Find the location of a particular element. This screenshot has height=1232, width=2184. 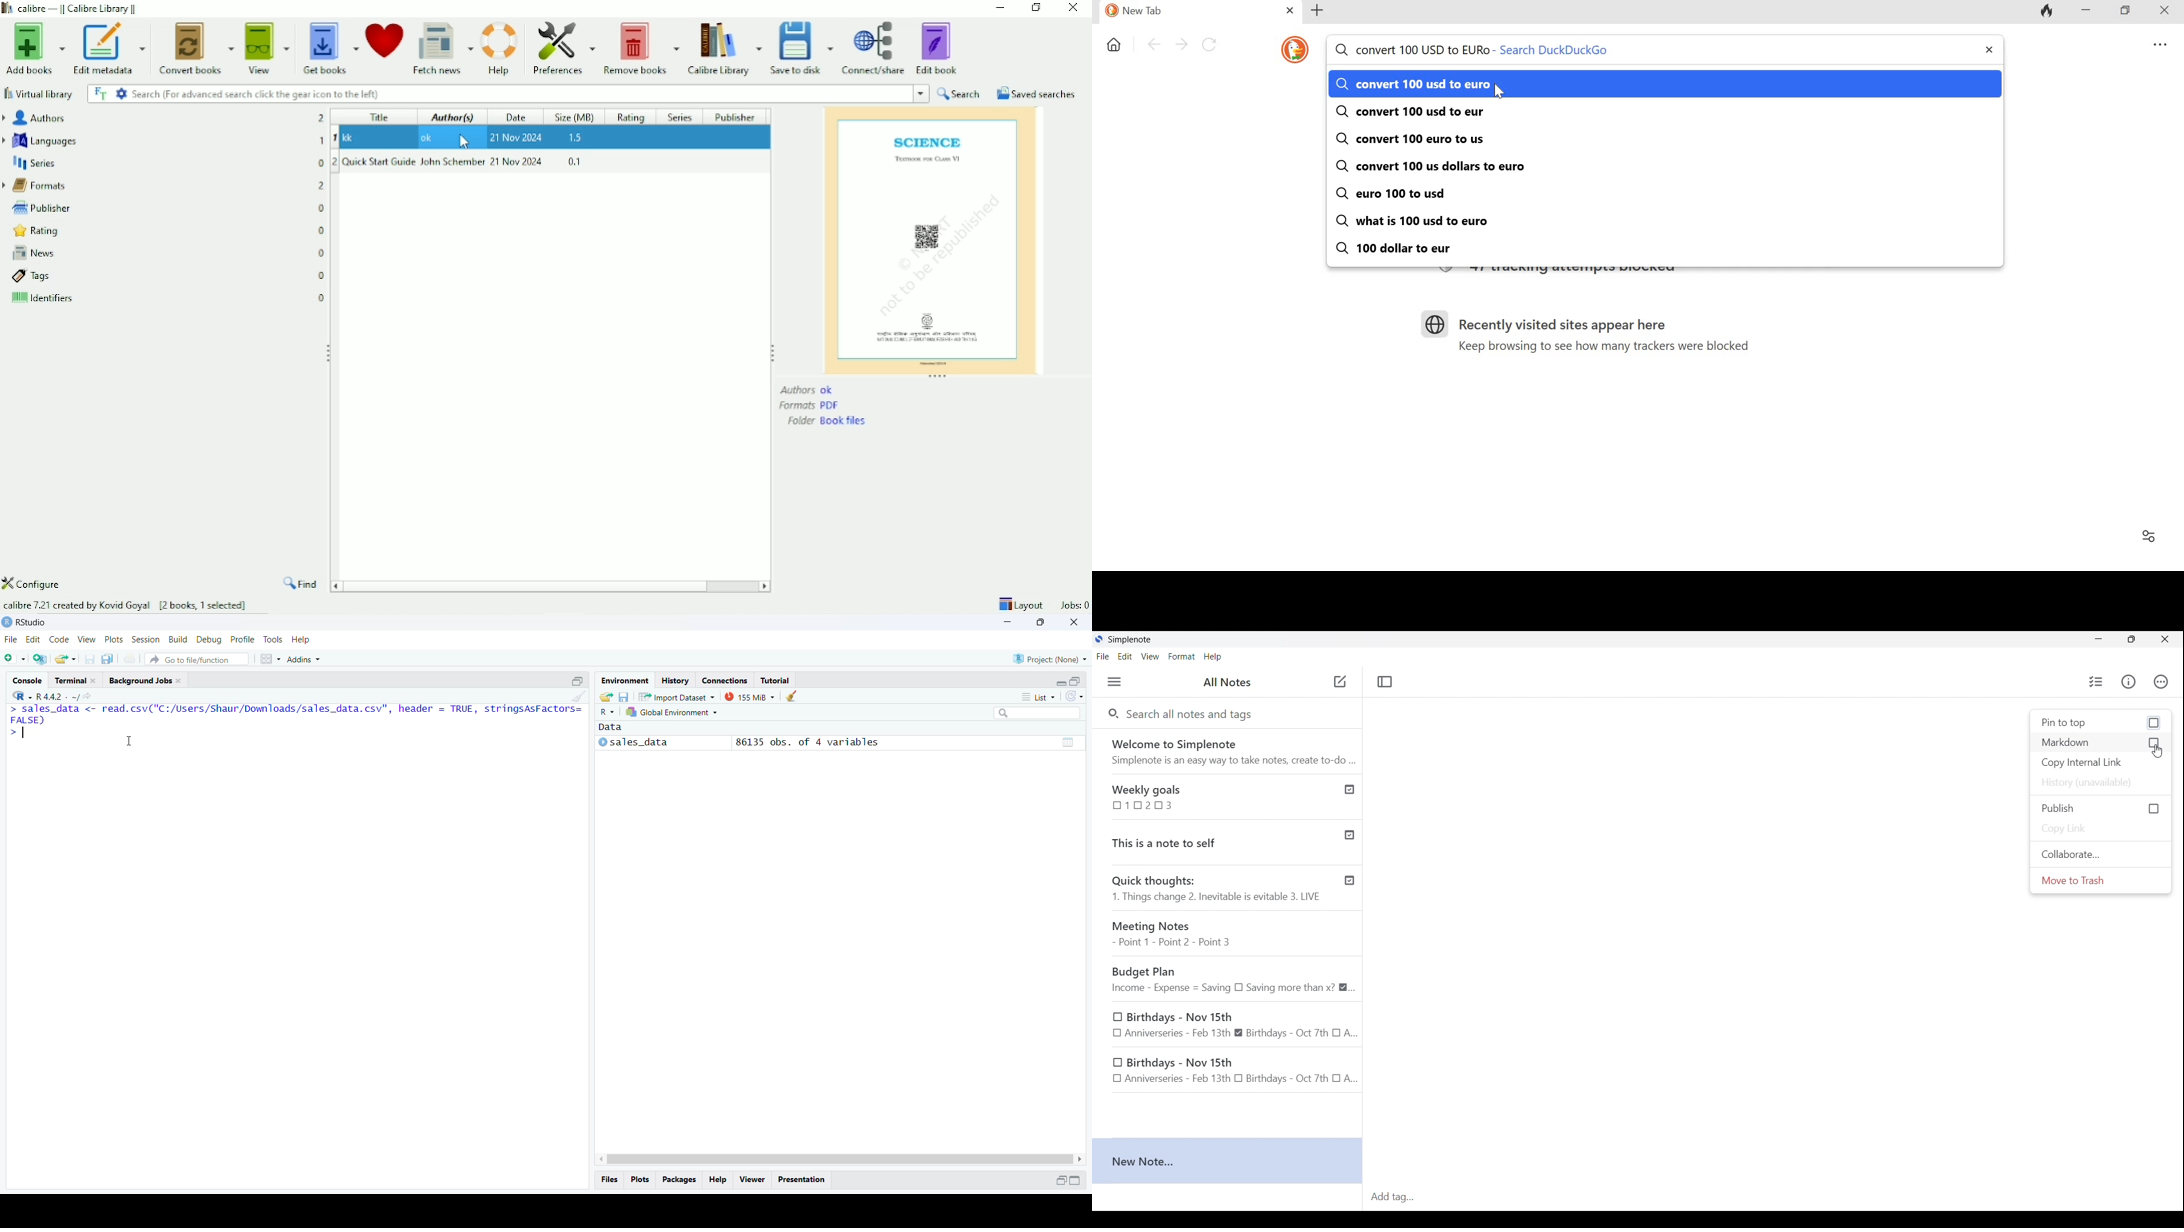

Save workspace as is located at coordinates (626, 698).